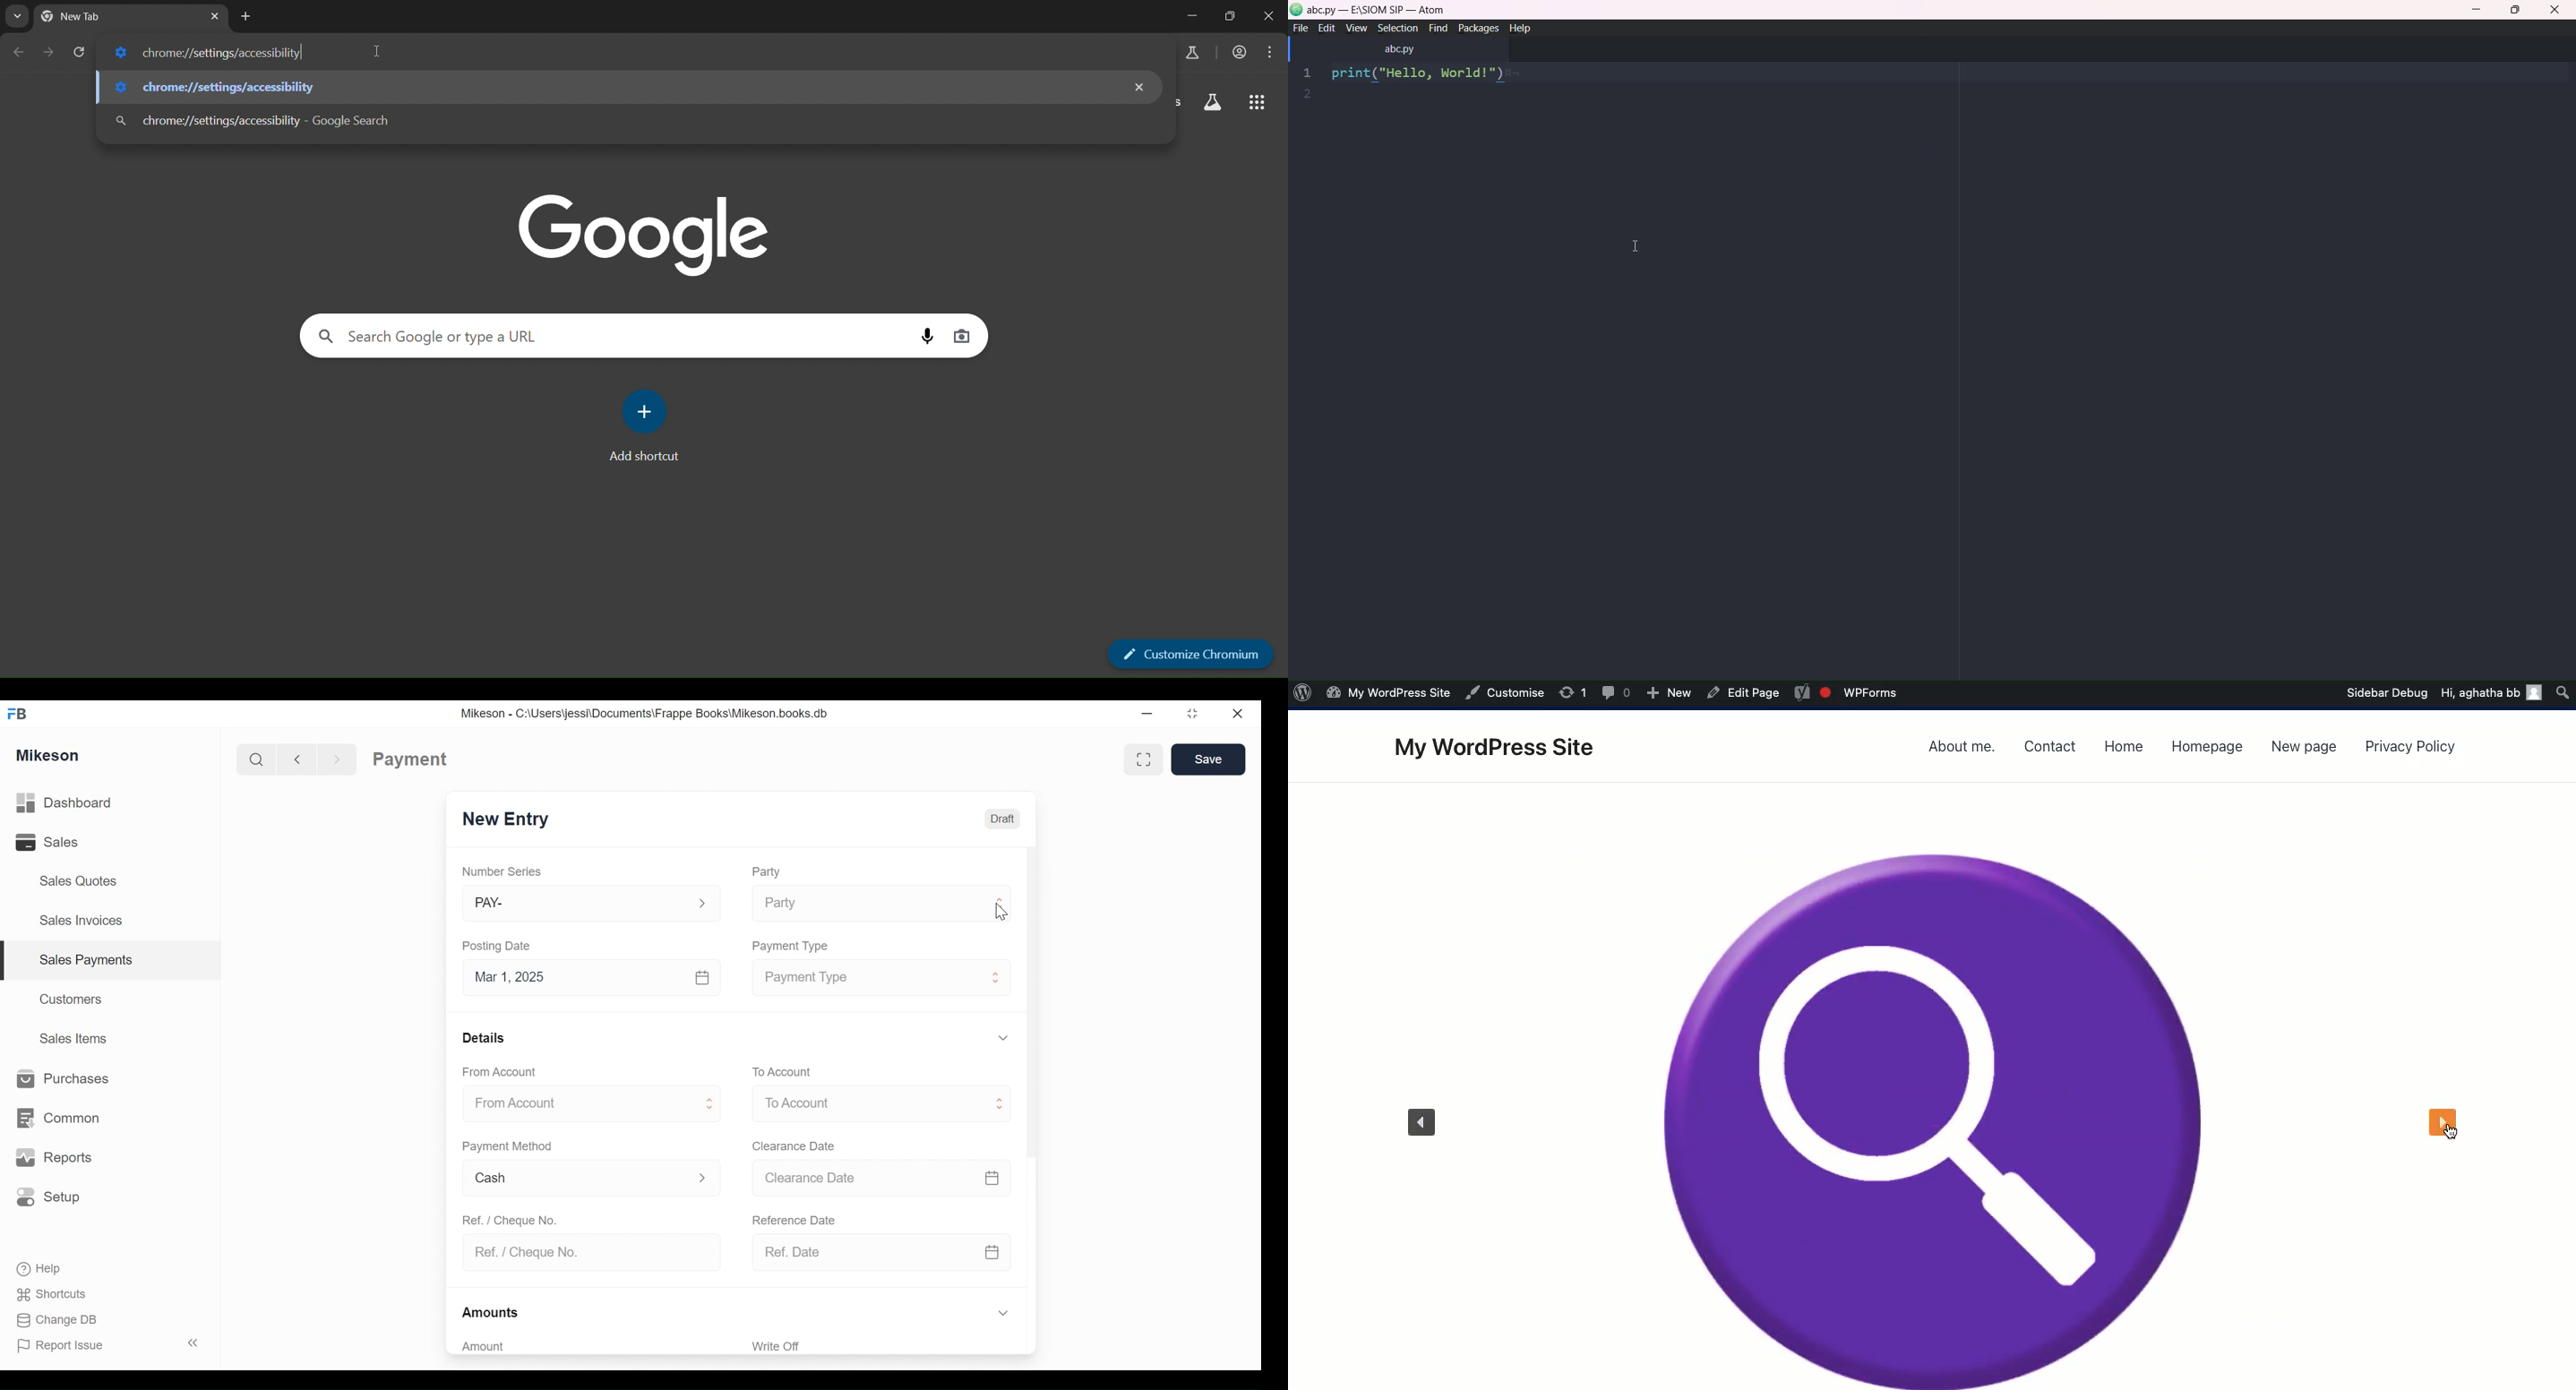  Describe the element at coordinates (792, 945) in the screenshot. I see `Payment type` at that location.